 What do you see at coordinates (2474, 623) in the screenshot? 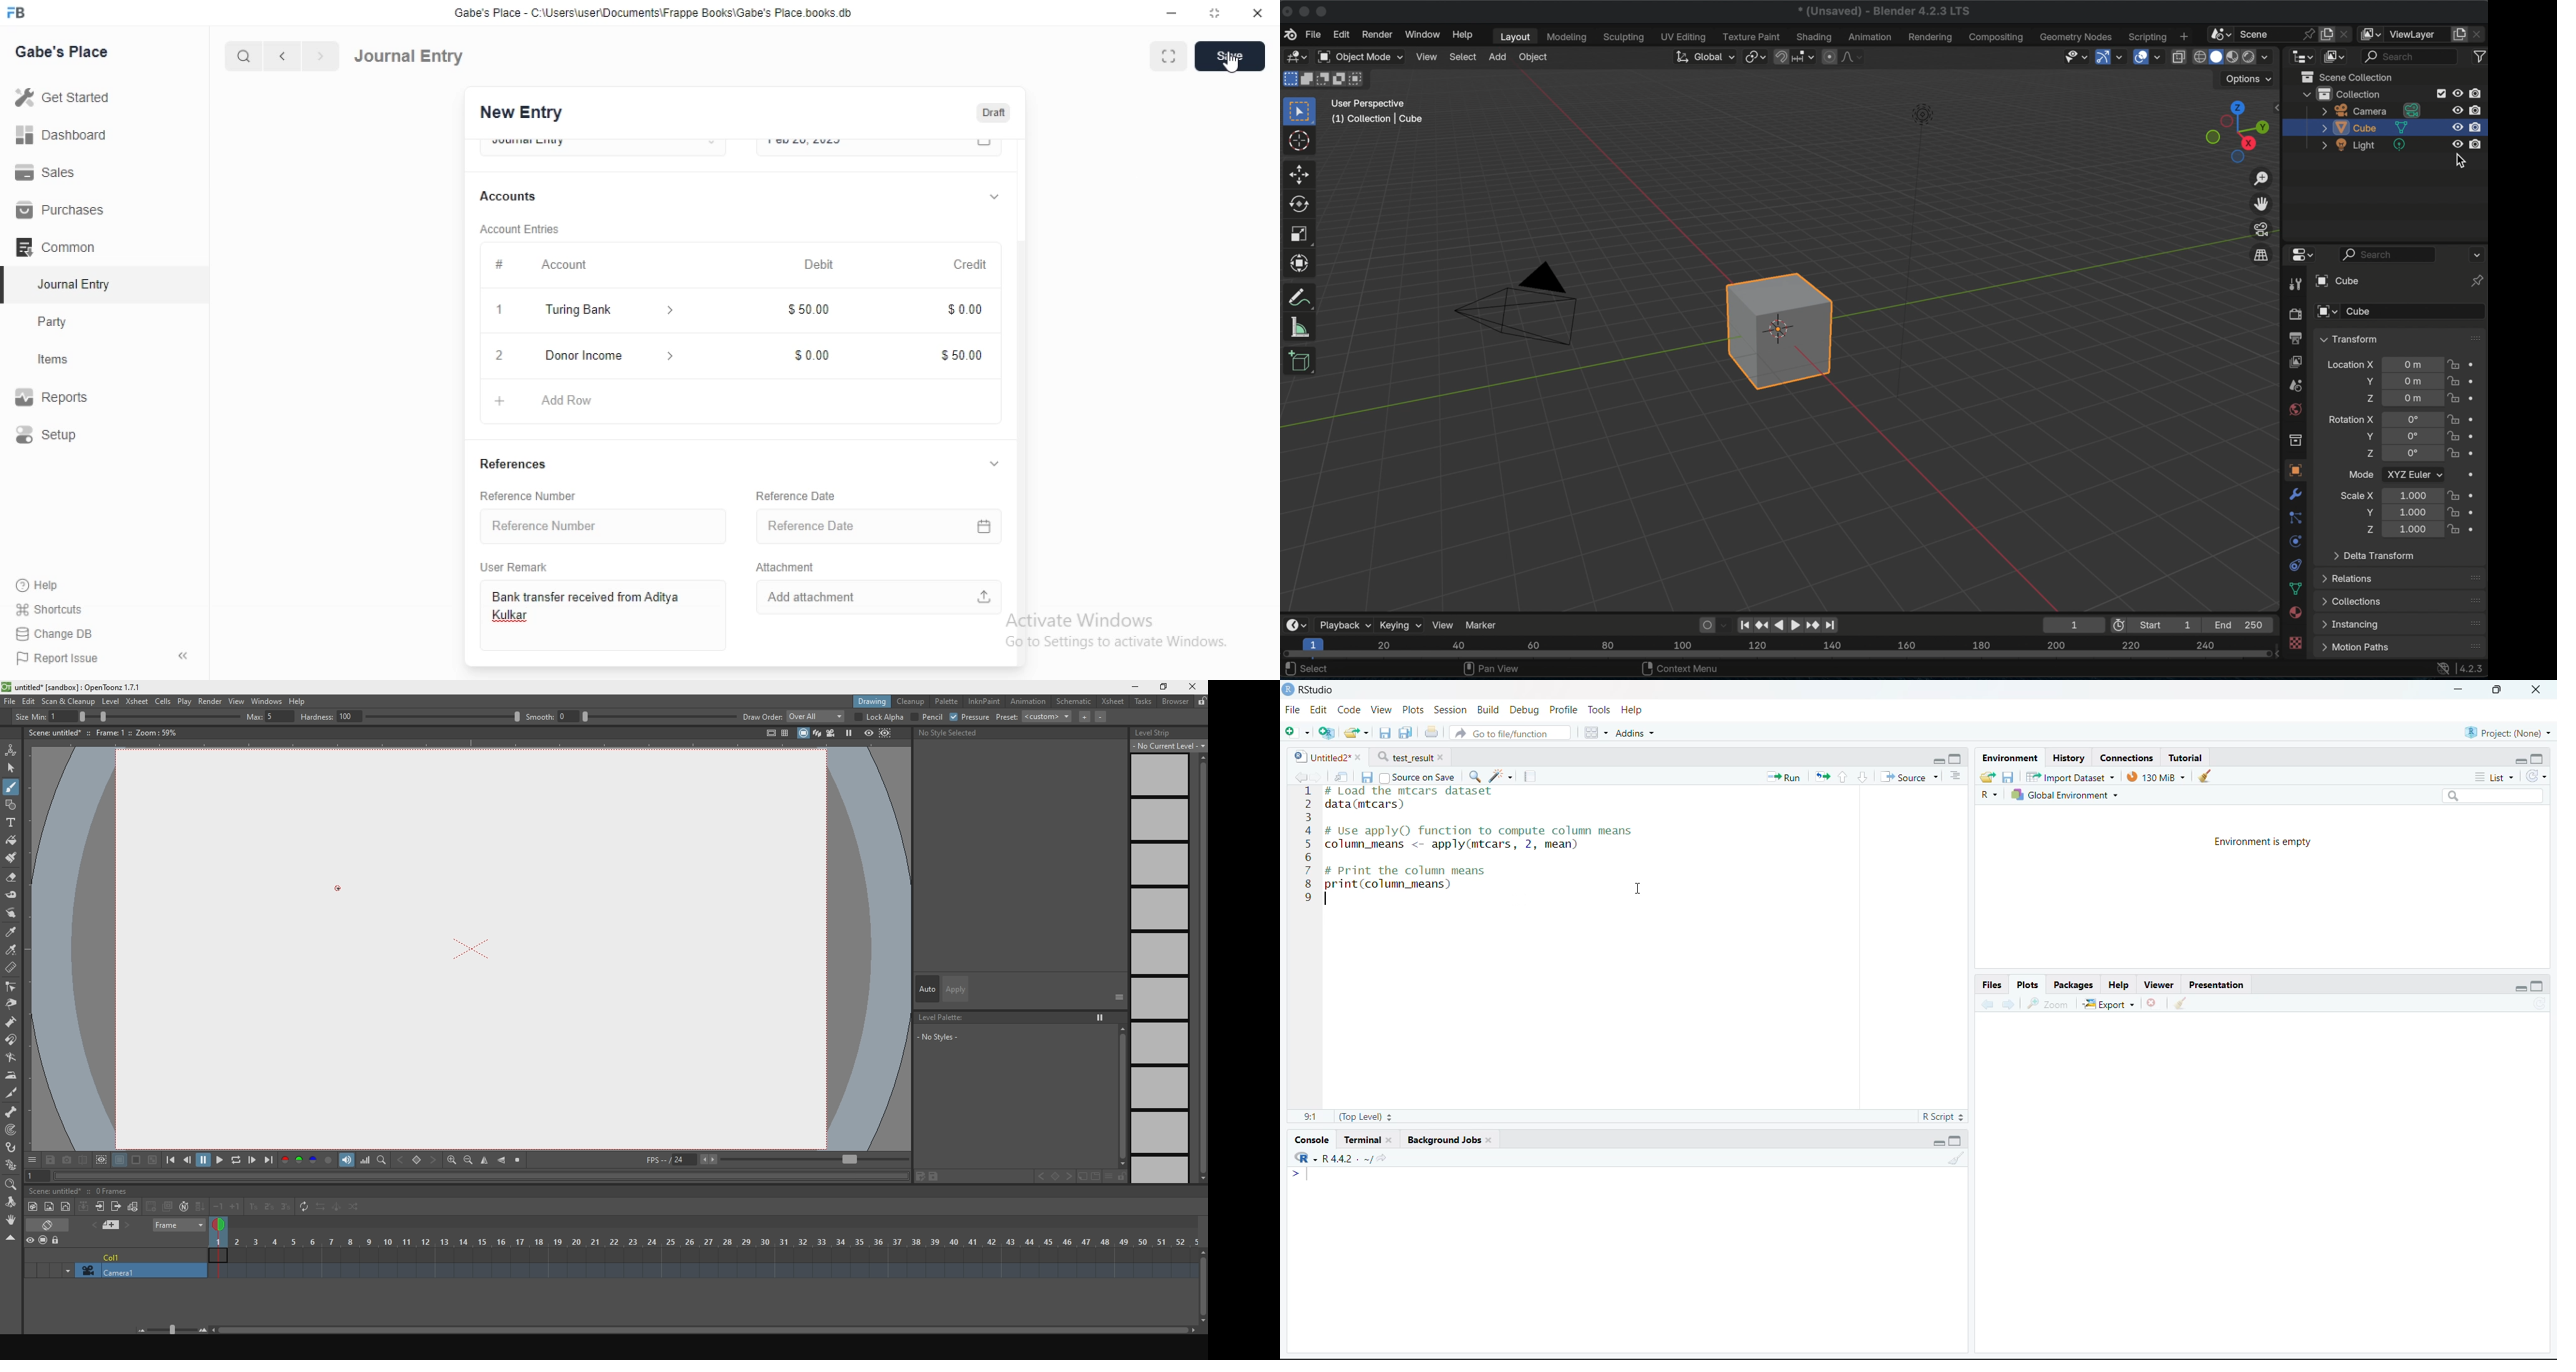
I see `drag handle` at bounding box center [2474, 623].